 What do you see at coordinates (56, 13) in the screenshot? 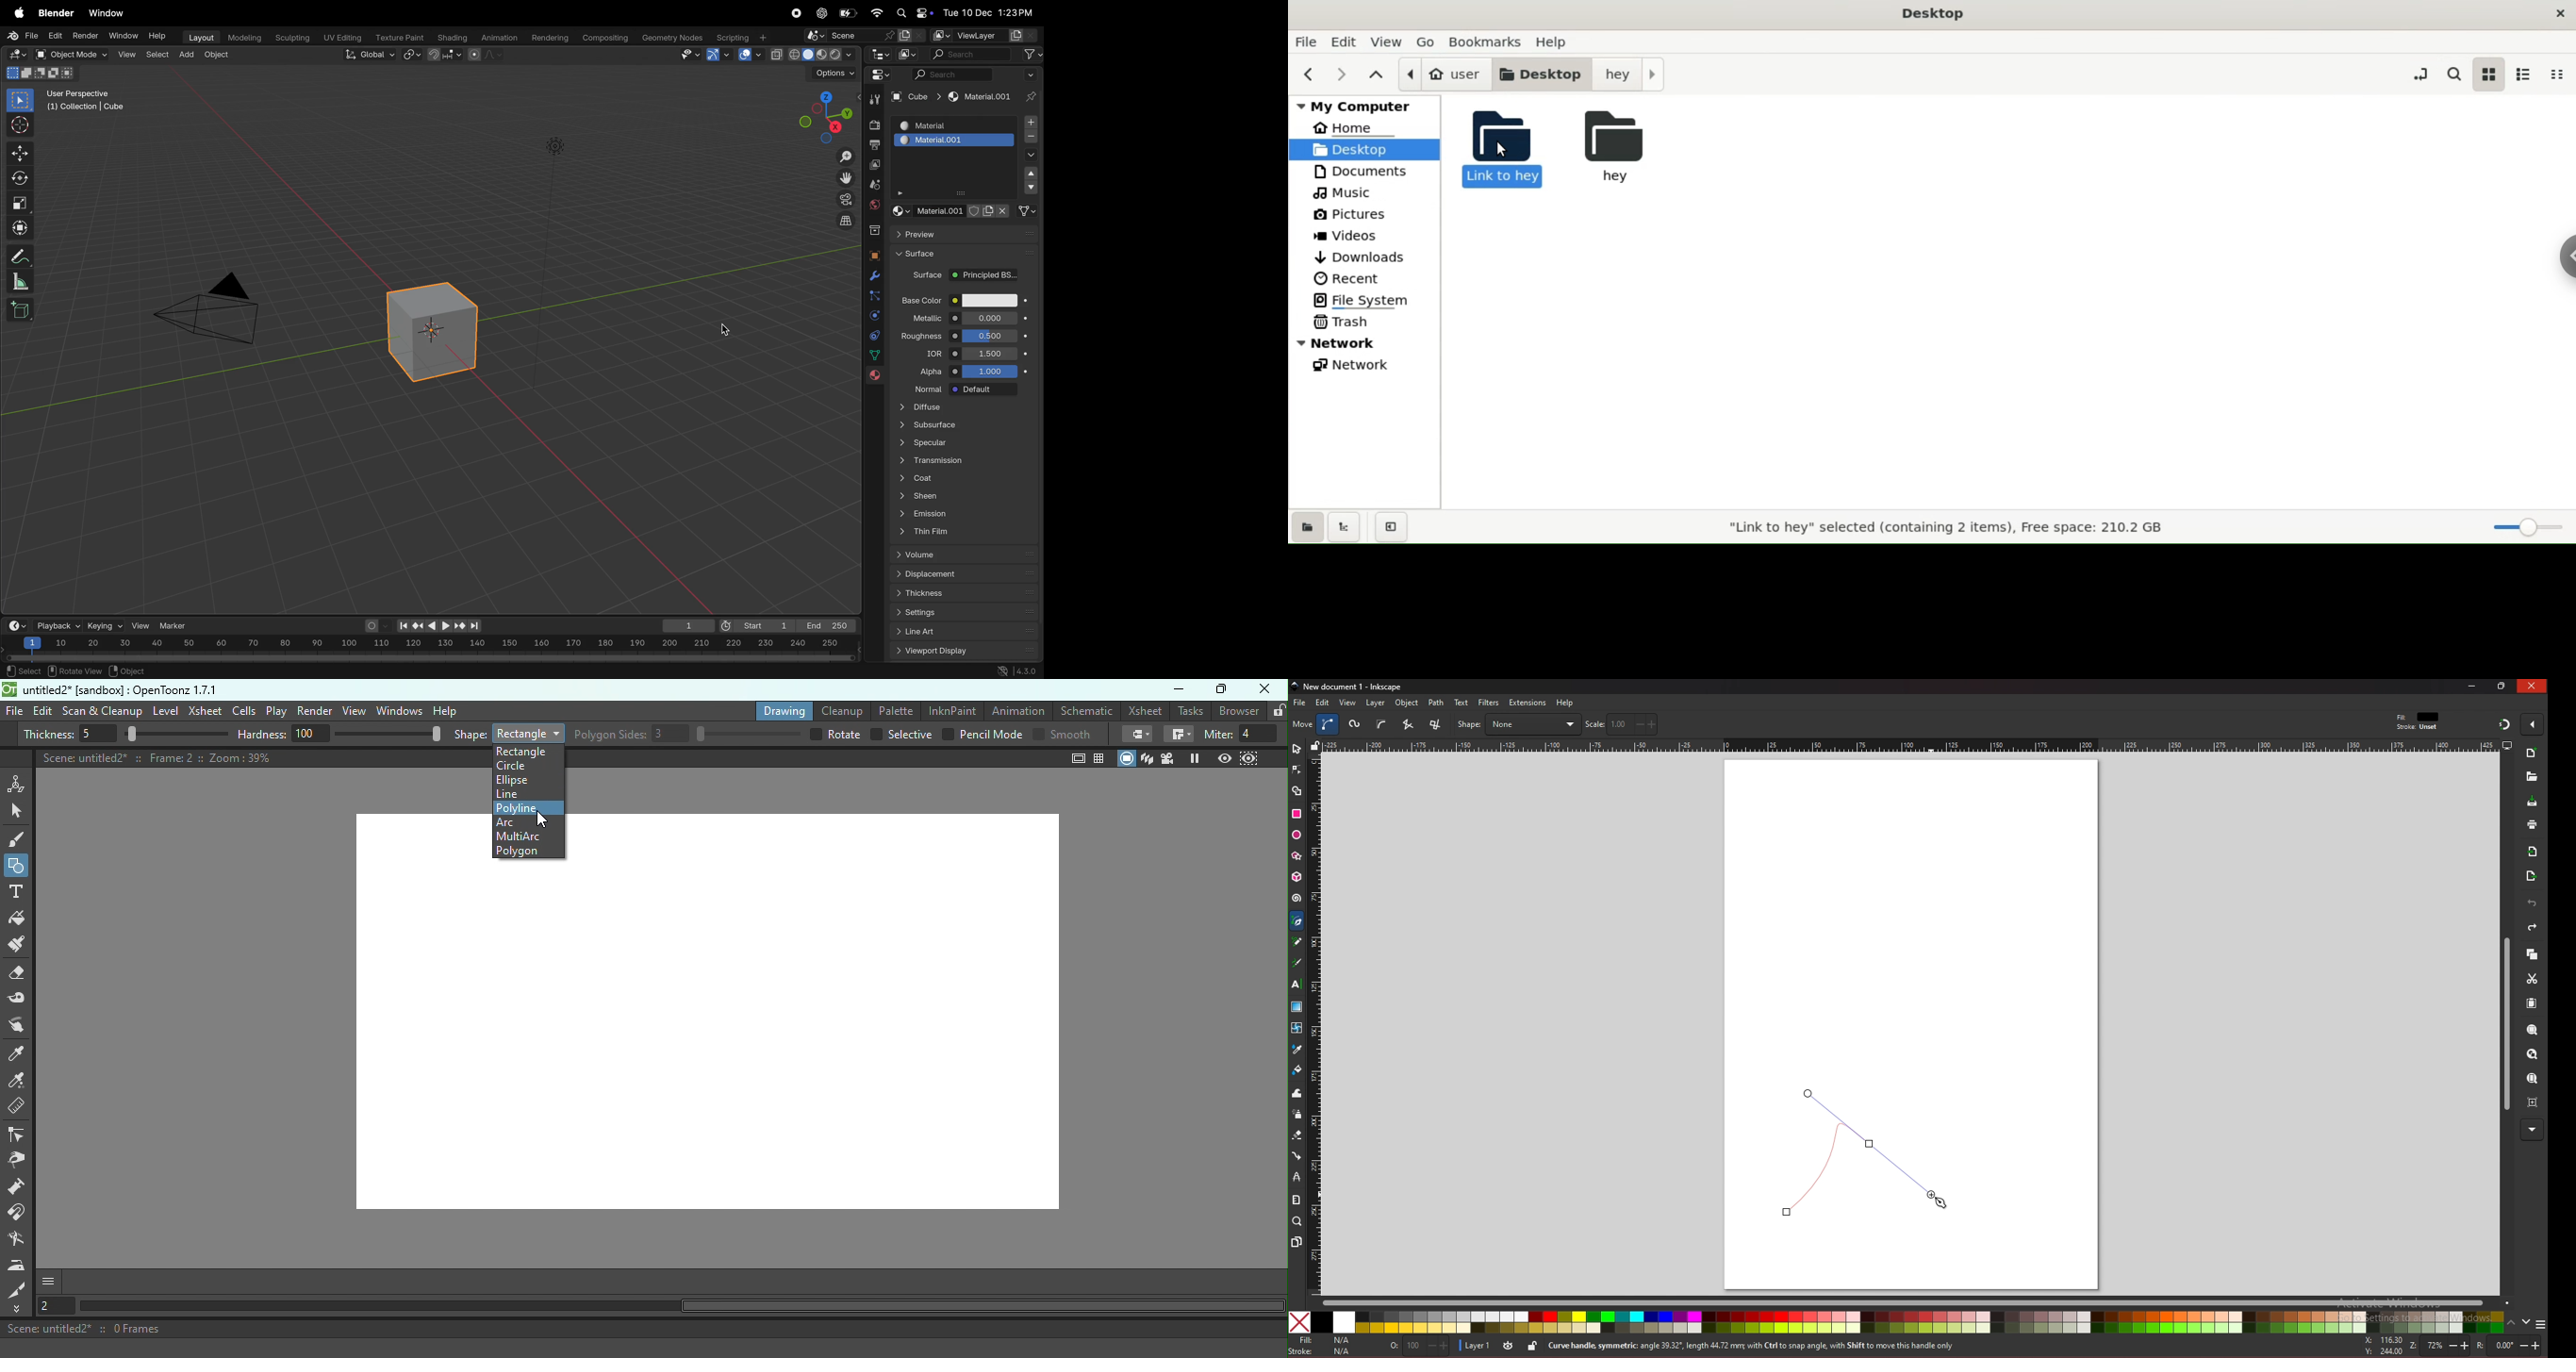
I see `blender` at bounding box center [56, 13].